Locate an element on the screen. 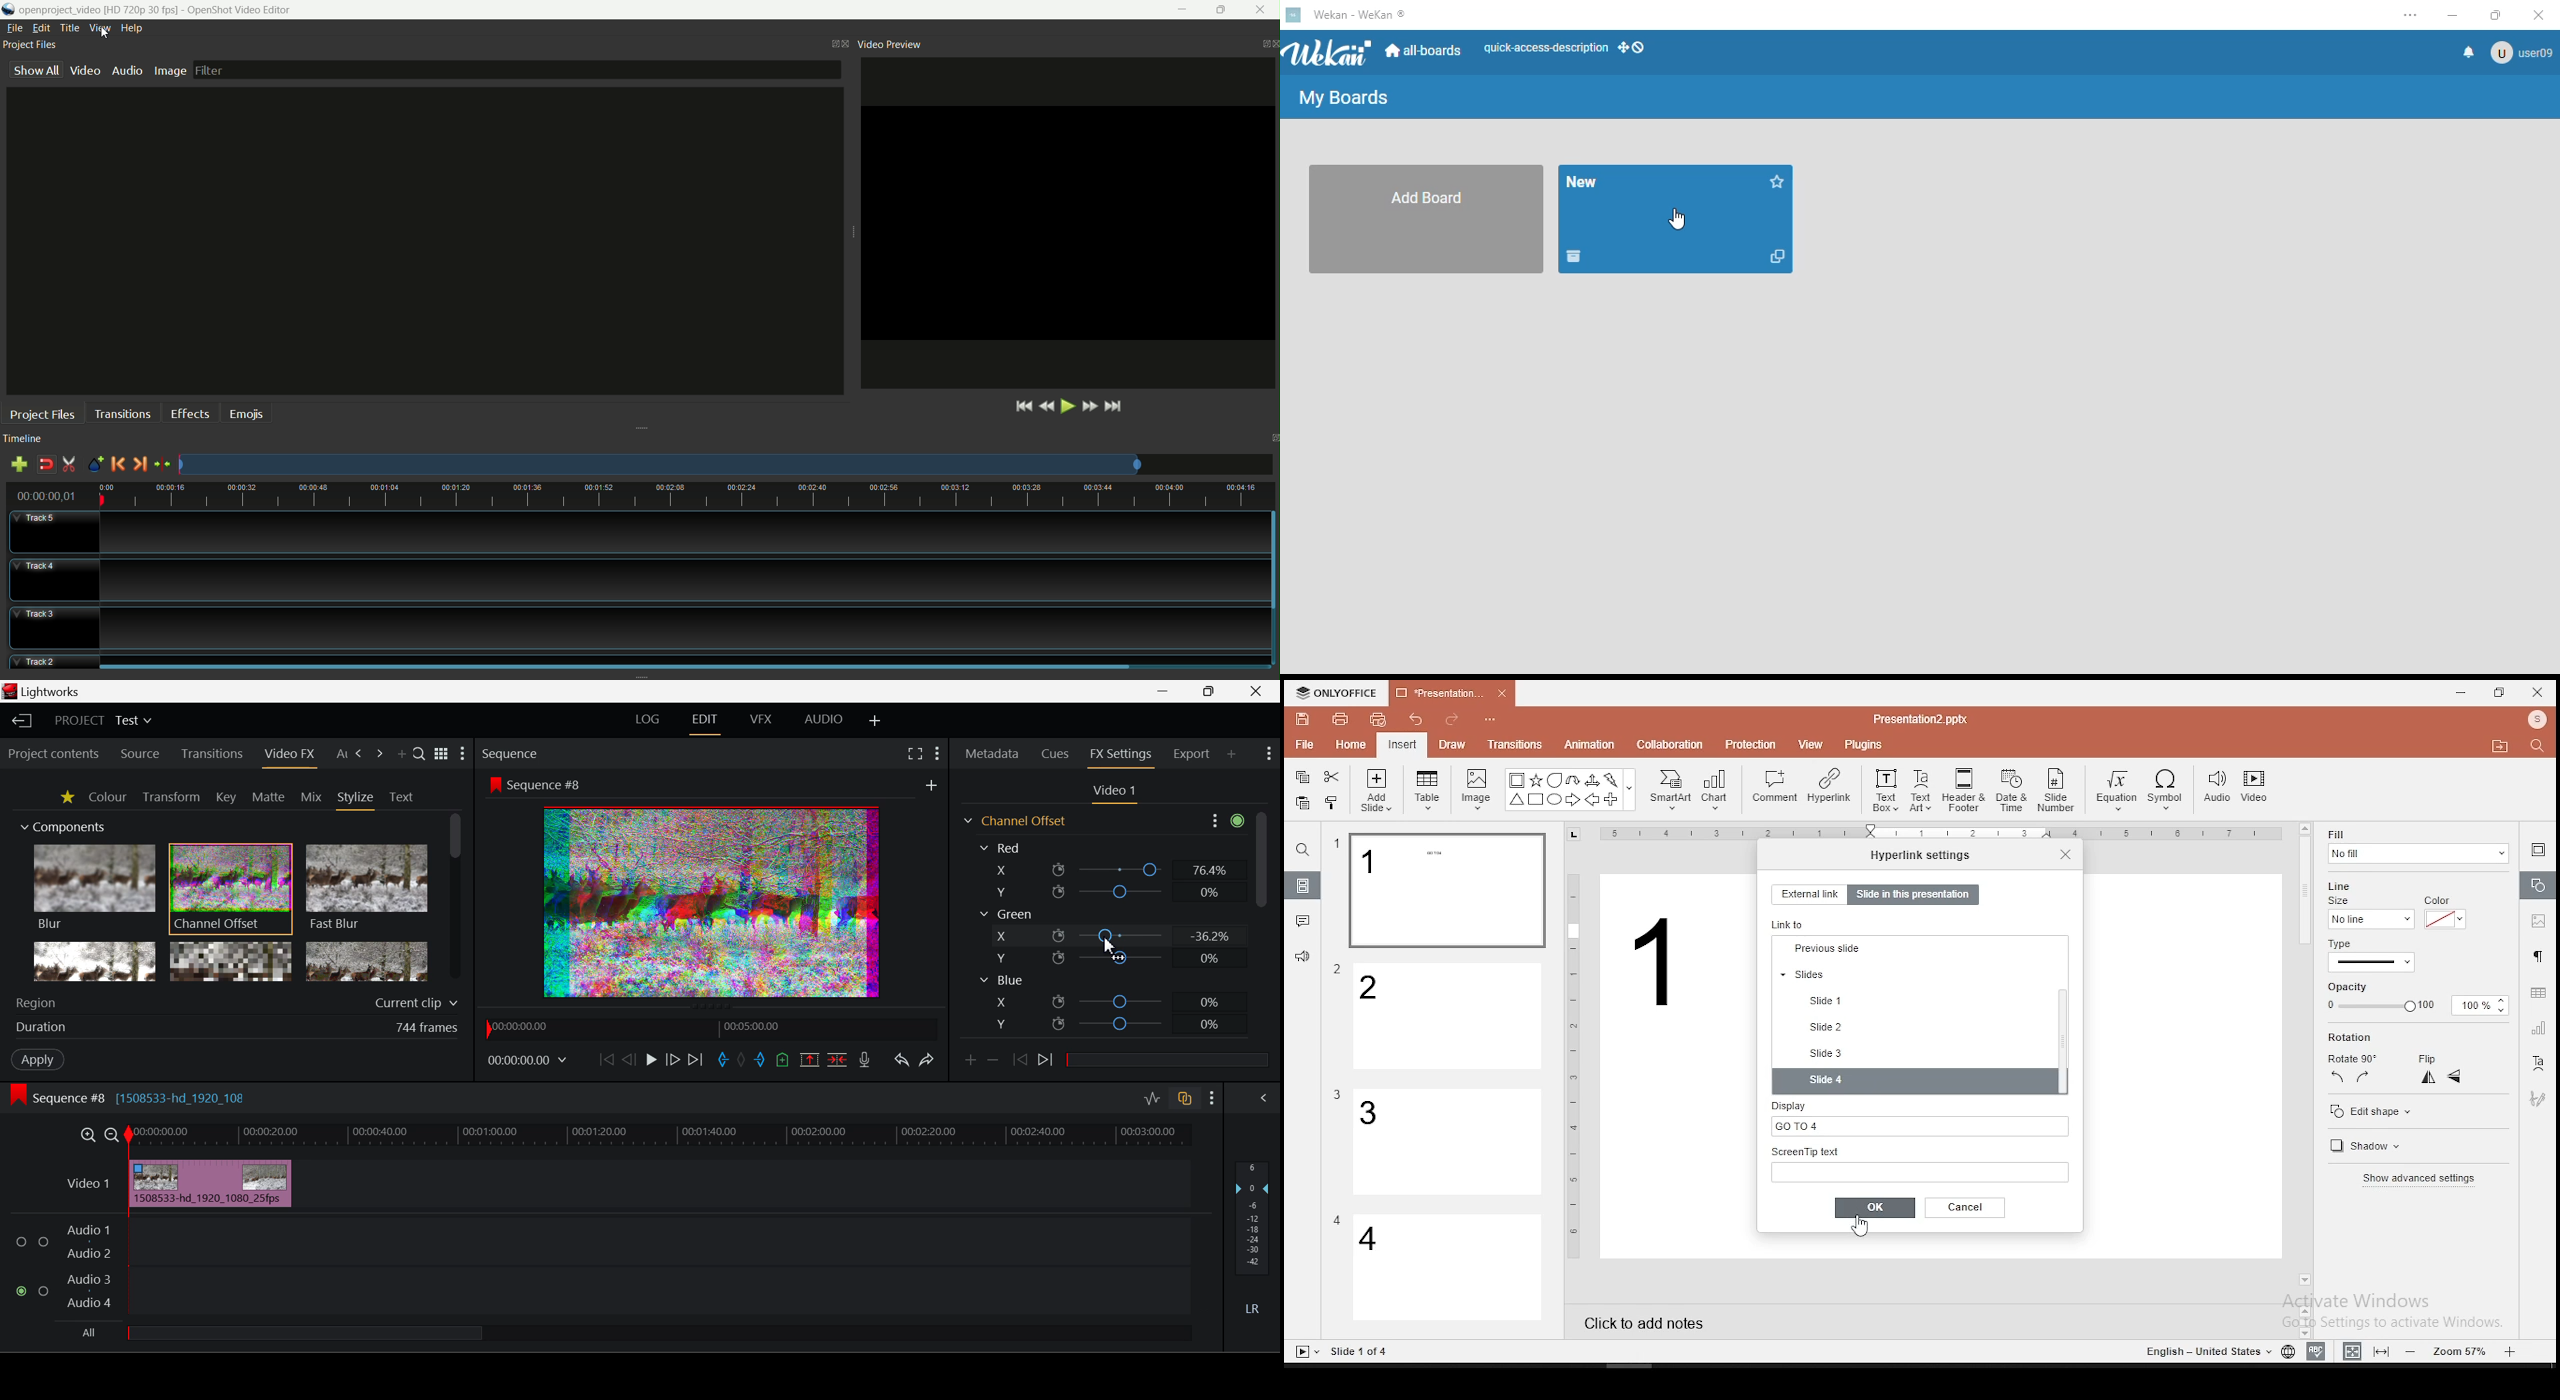 This screenshot has height=1400, width=2576. link to is located at coordinates (1791, 924).